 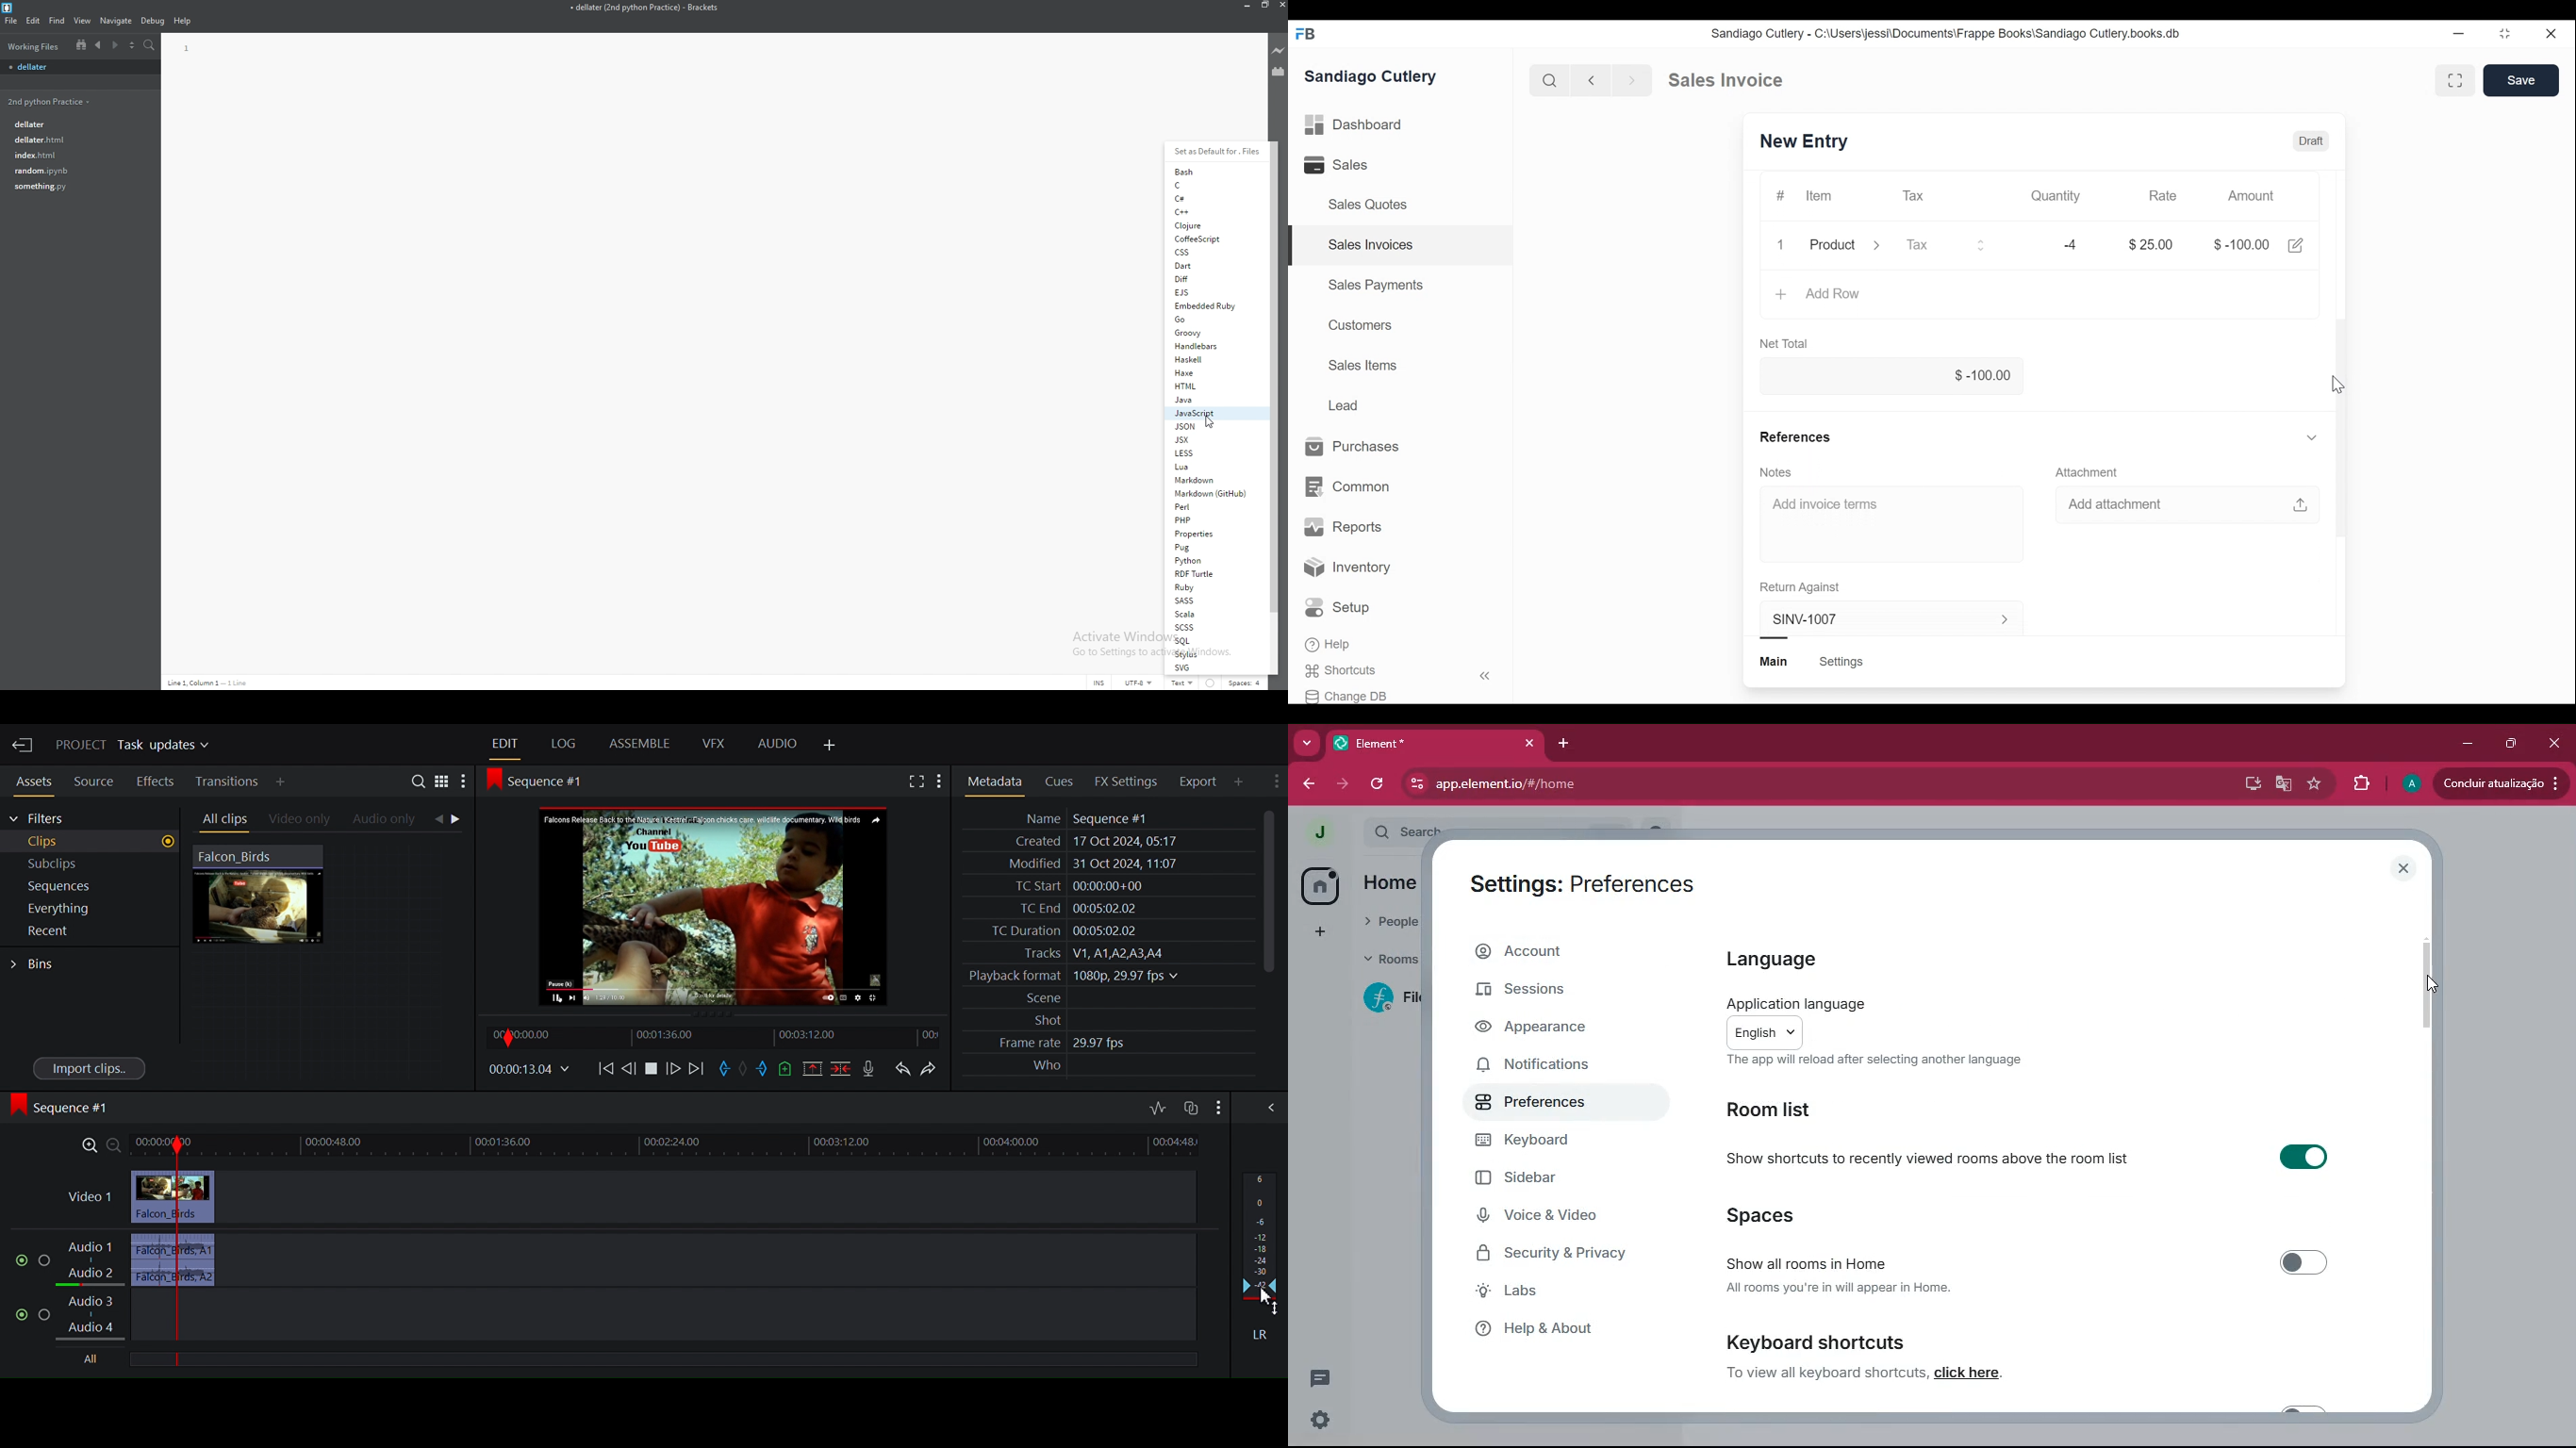 I want to click on coffeescript, so click(x=1212, y=239).